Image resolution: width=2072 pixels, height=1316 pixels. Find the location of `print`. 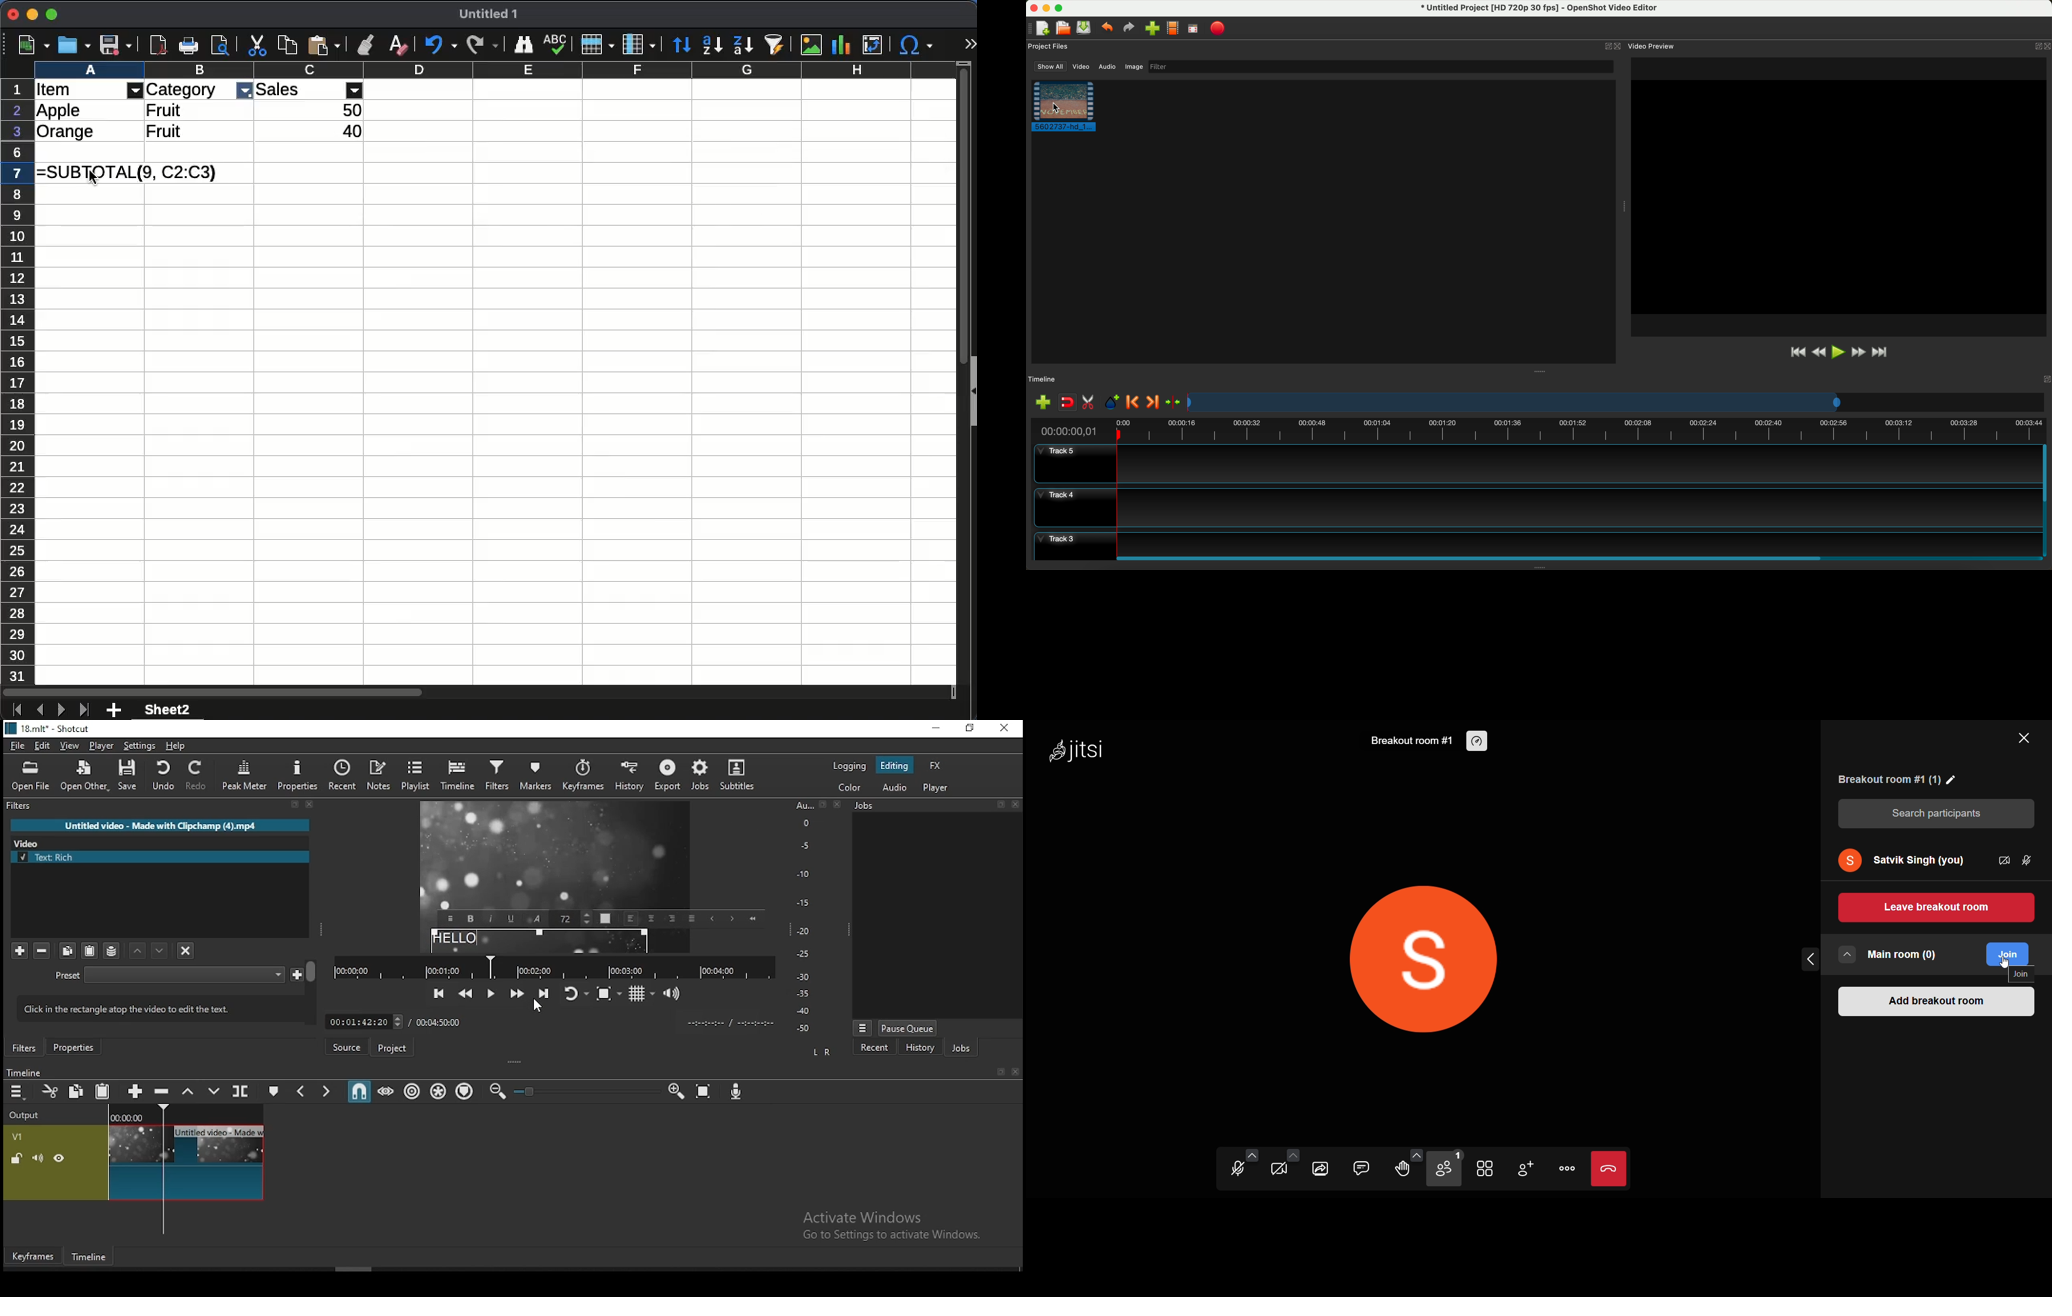

print is located at coordinates (188, 45).